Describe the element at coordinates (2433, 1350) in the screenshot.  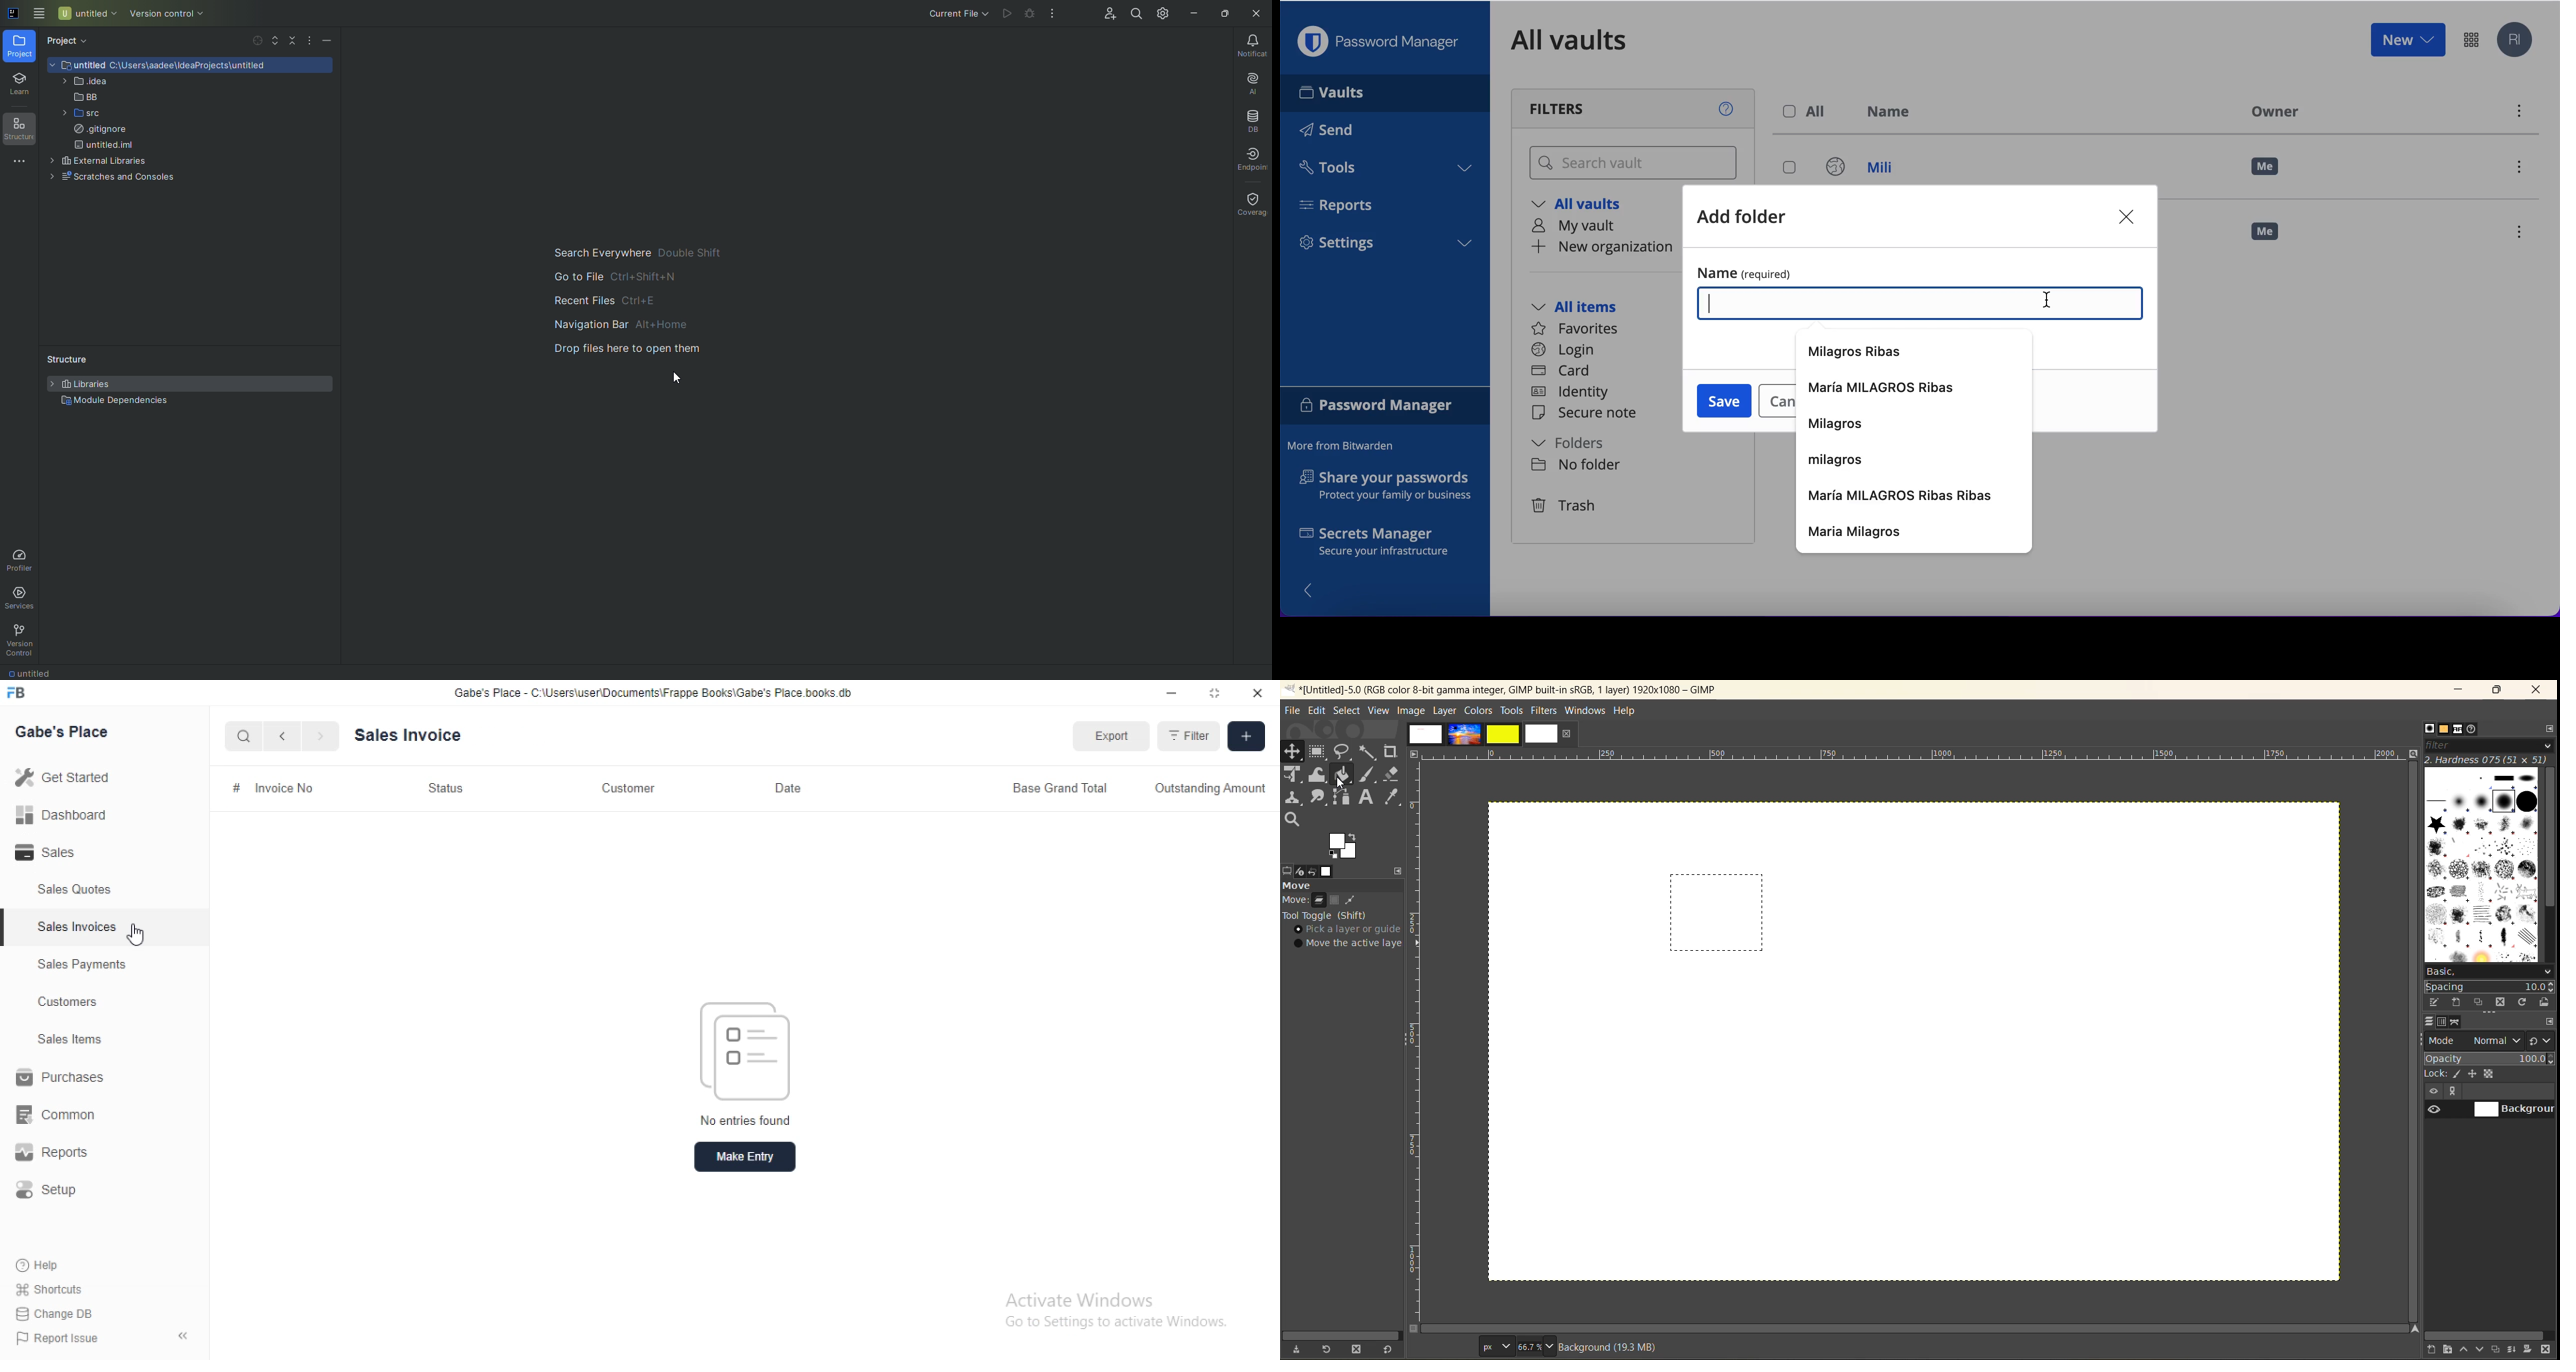
I see `create a new layer` at that location.